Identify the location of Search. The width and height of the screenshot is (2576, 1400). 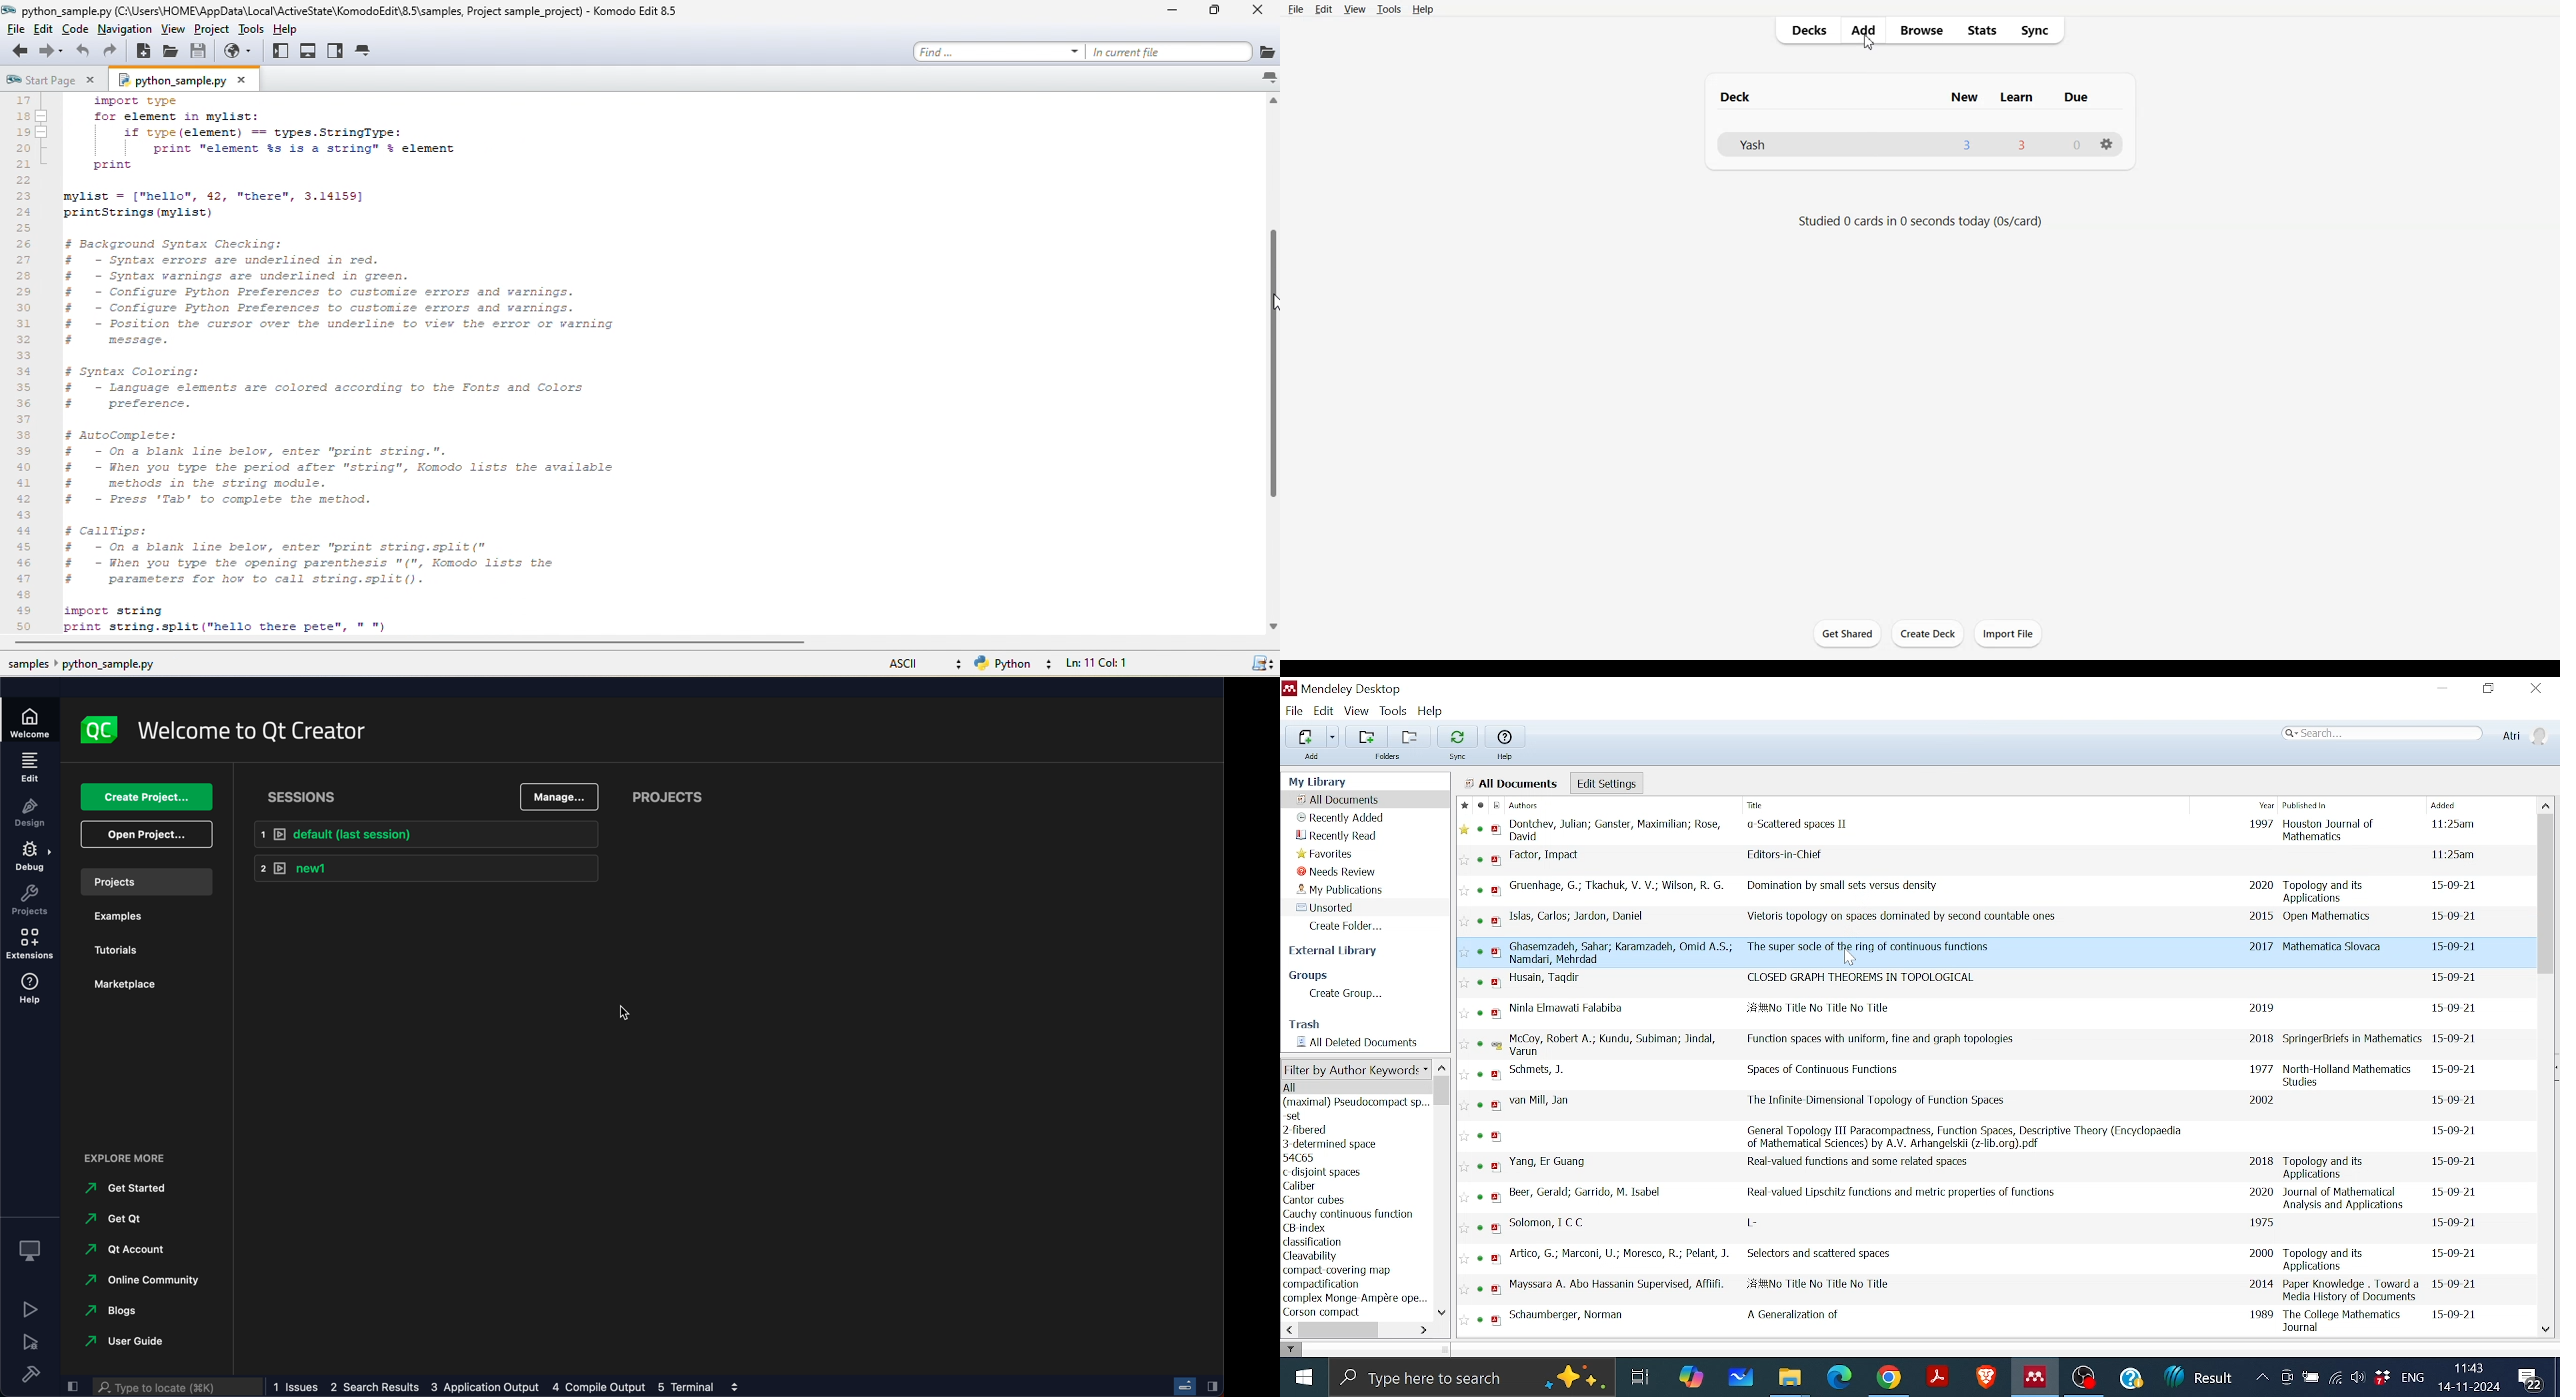
(2382, 733).